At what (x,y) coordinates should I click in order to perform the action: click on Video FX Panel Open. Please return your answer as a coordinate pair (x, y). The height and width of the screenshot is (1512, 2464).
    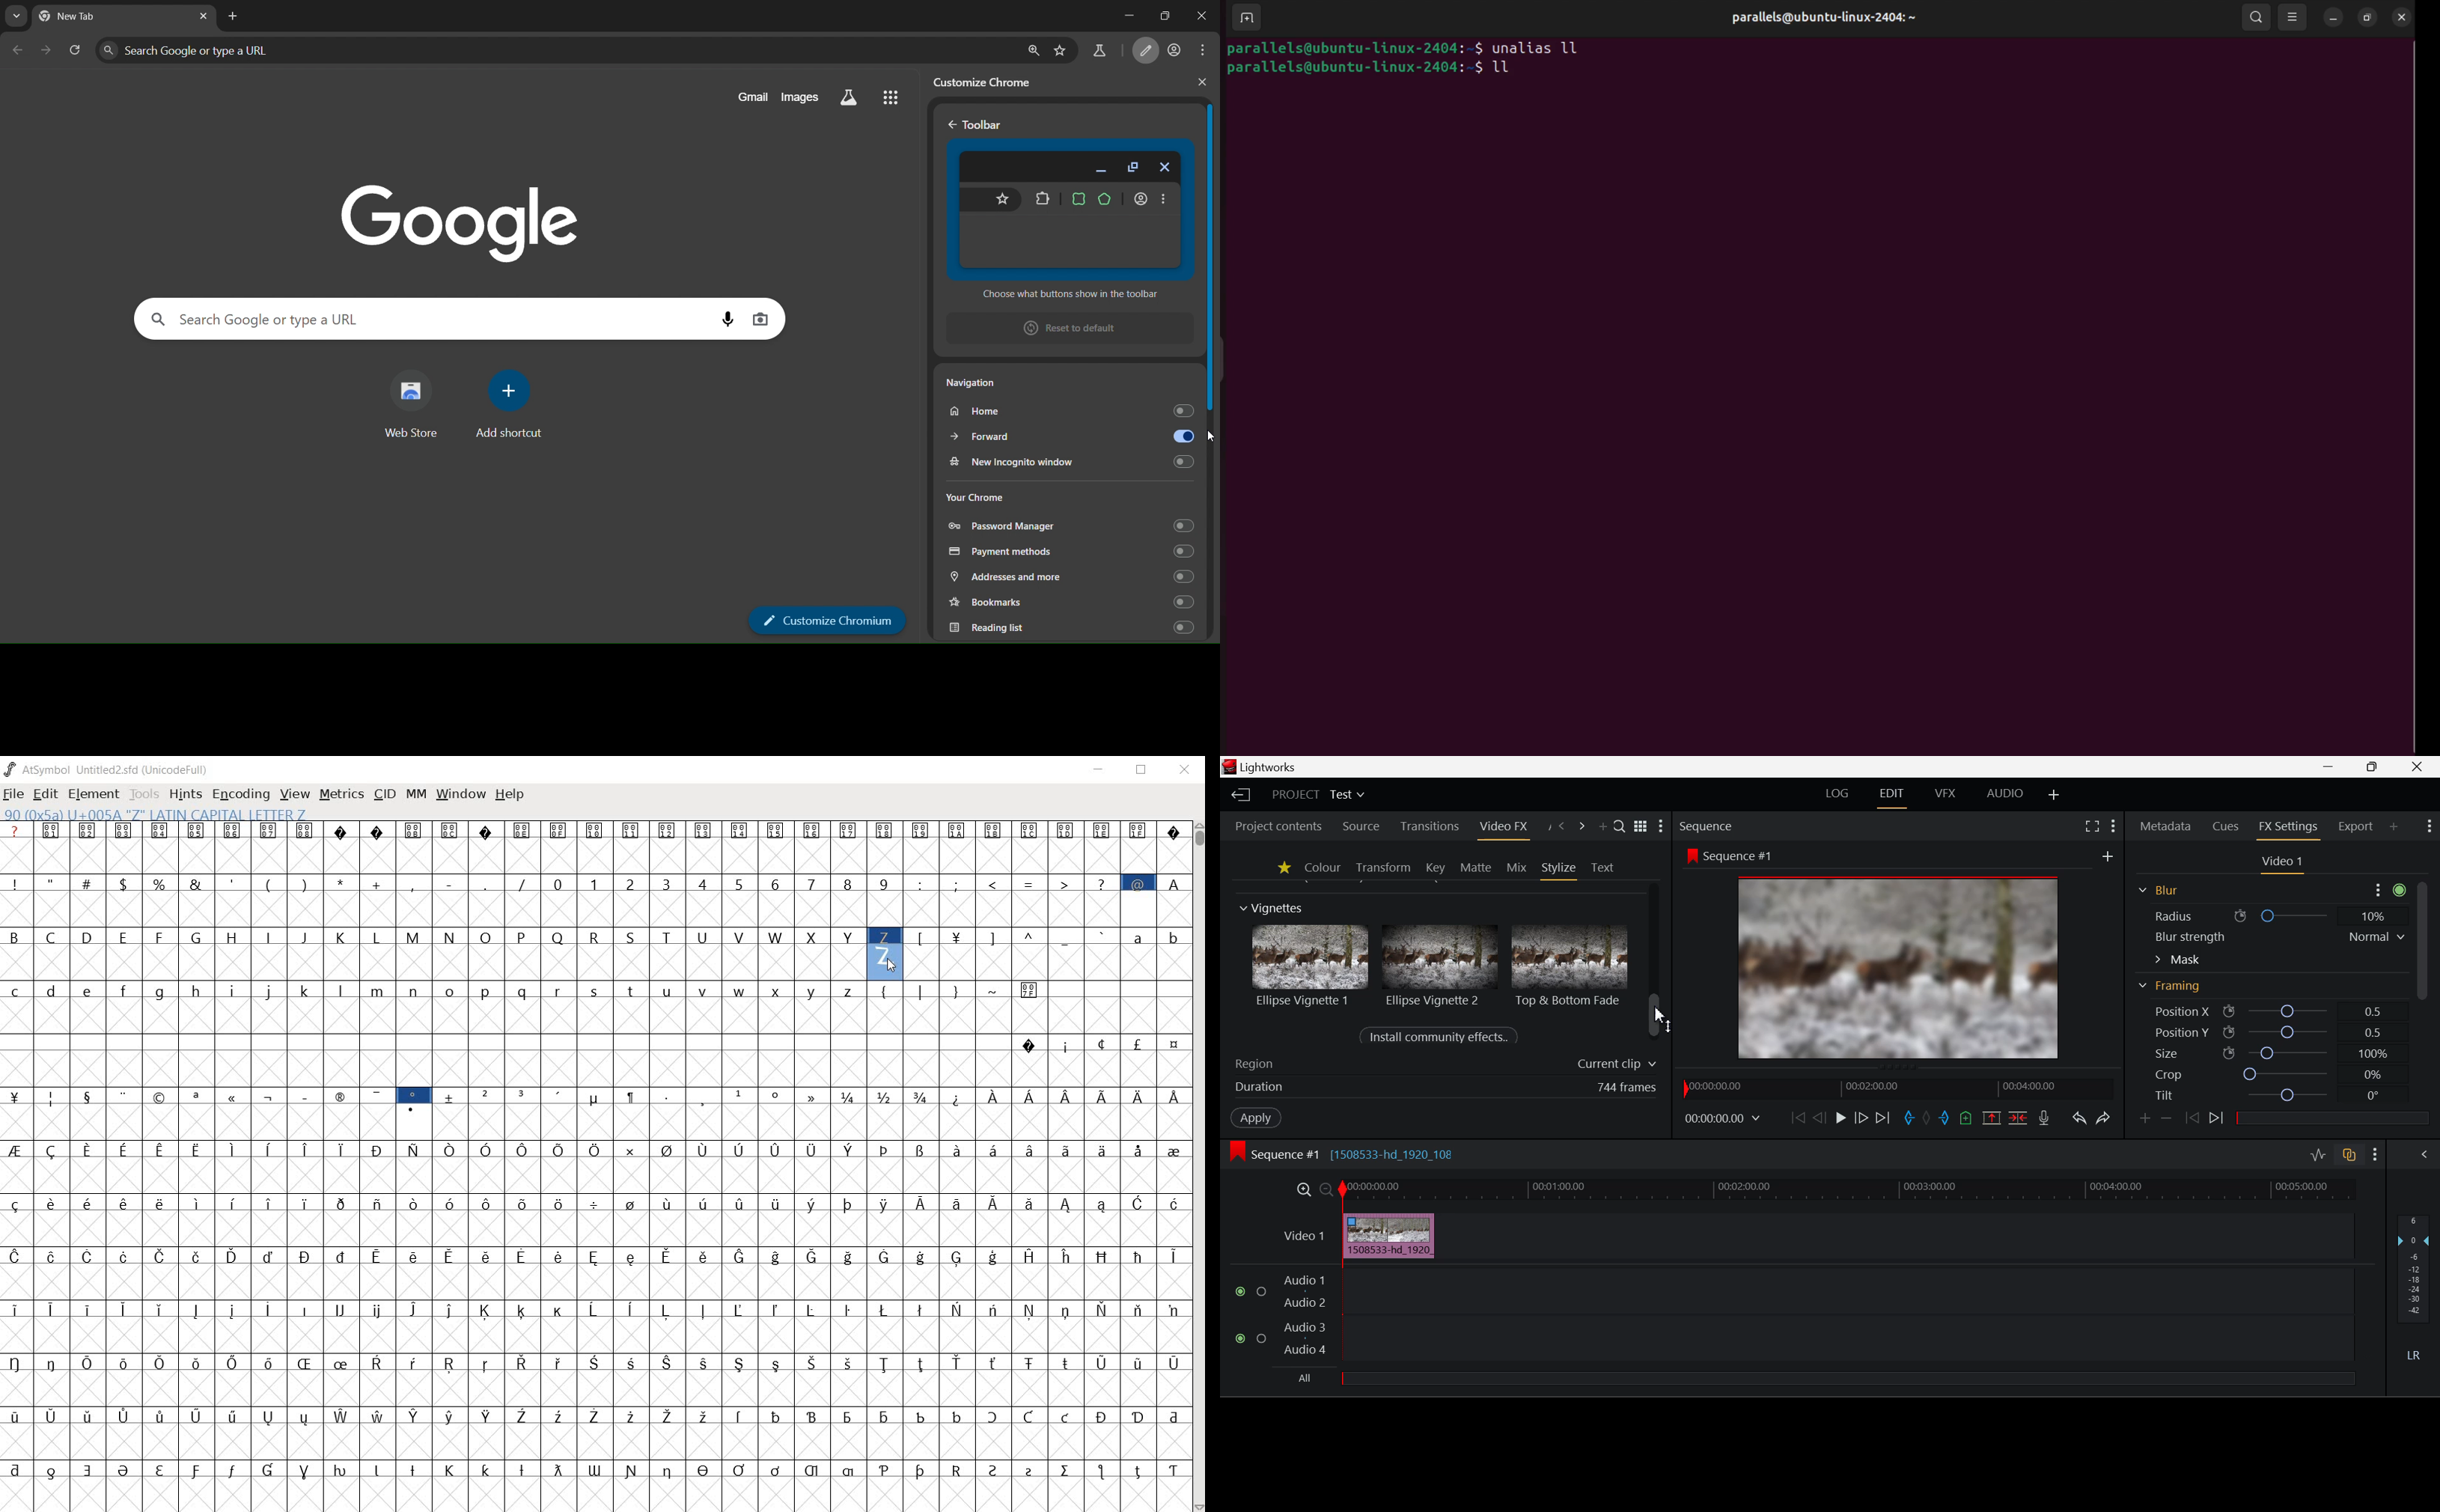
    Looking at the image, I should click on (1507, 828).